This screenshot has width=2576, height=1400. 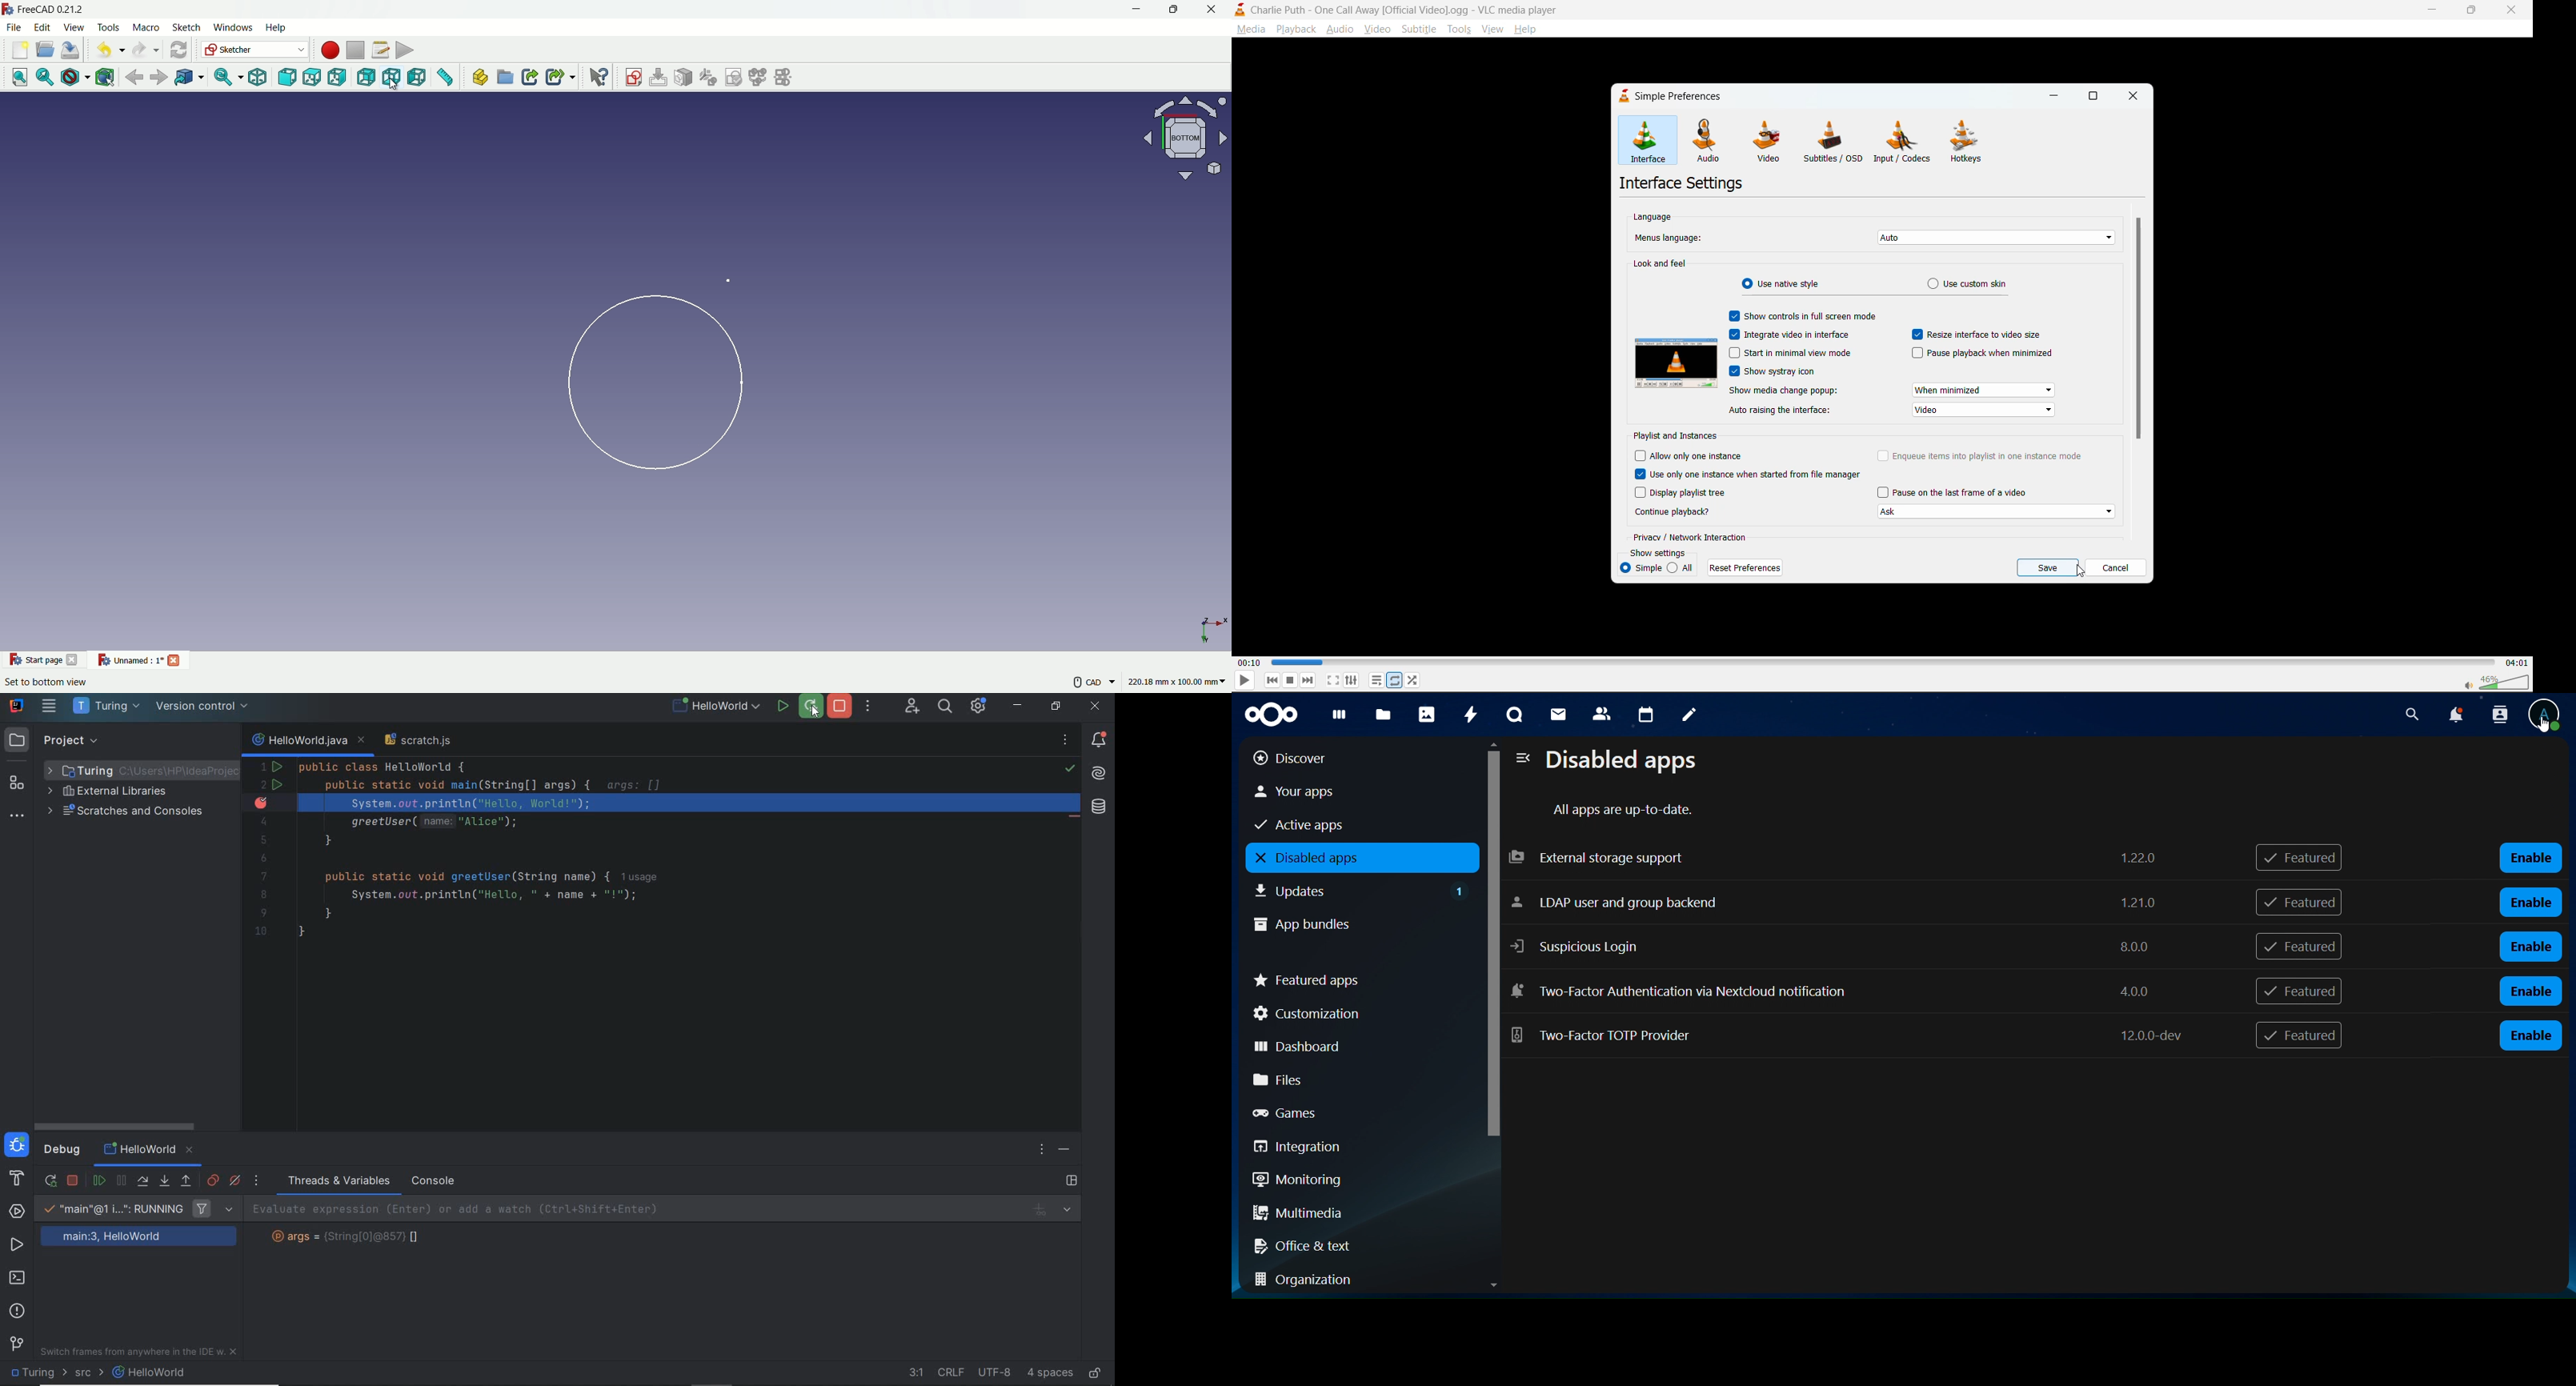 I want to click on enable, so click(x=2530, y=946).